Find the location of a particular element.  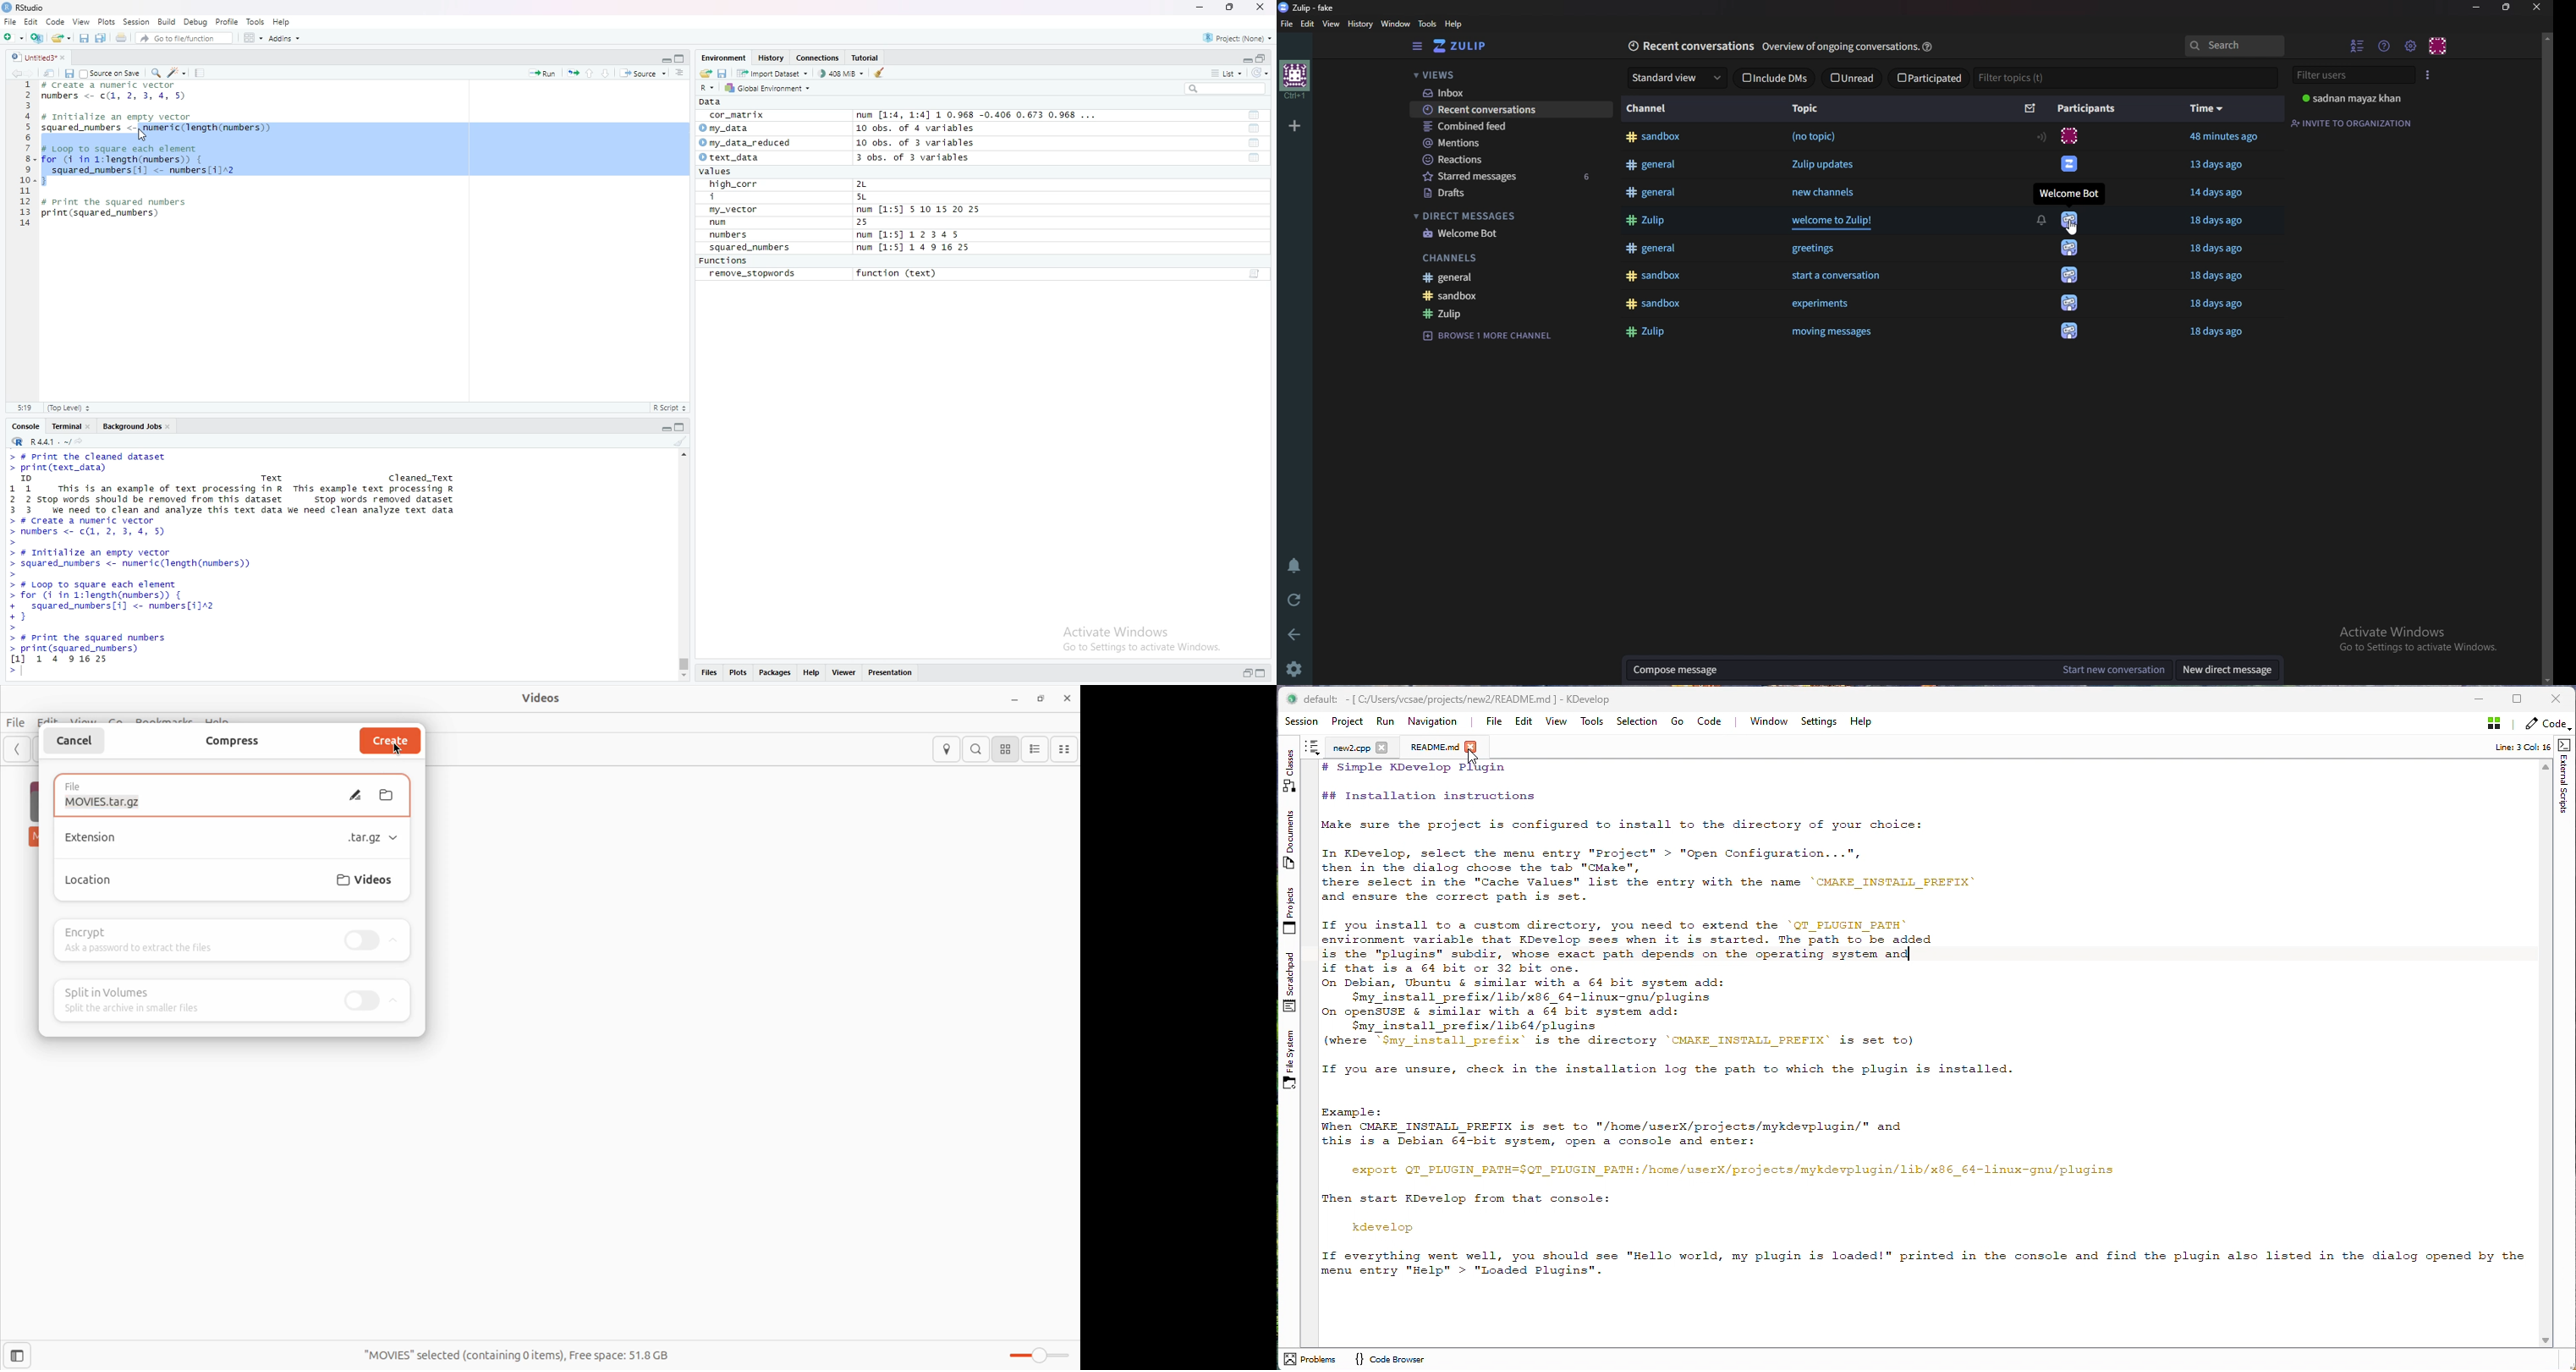

File is located at coordinates (10, 21).